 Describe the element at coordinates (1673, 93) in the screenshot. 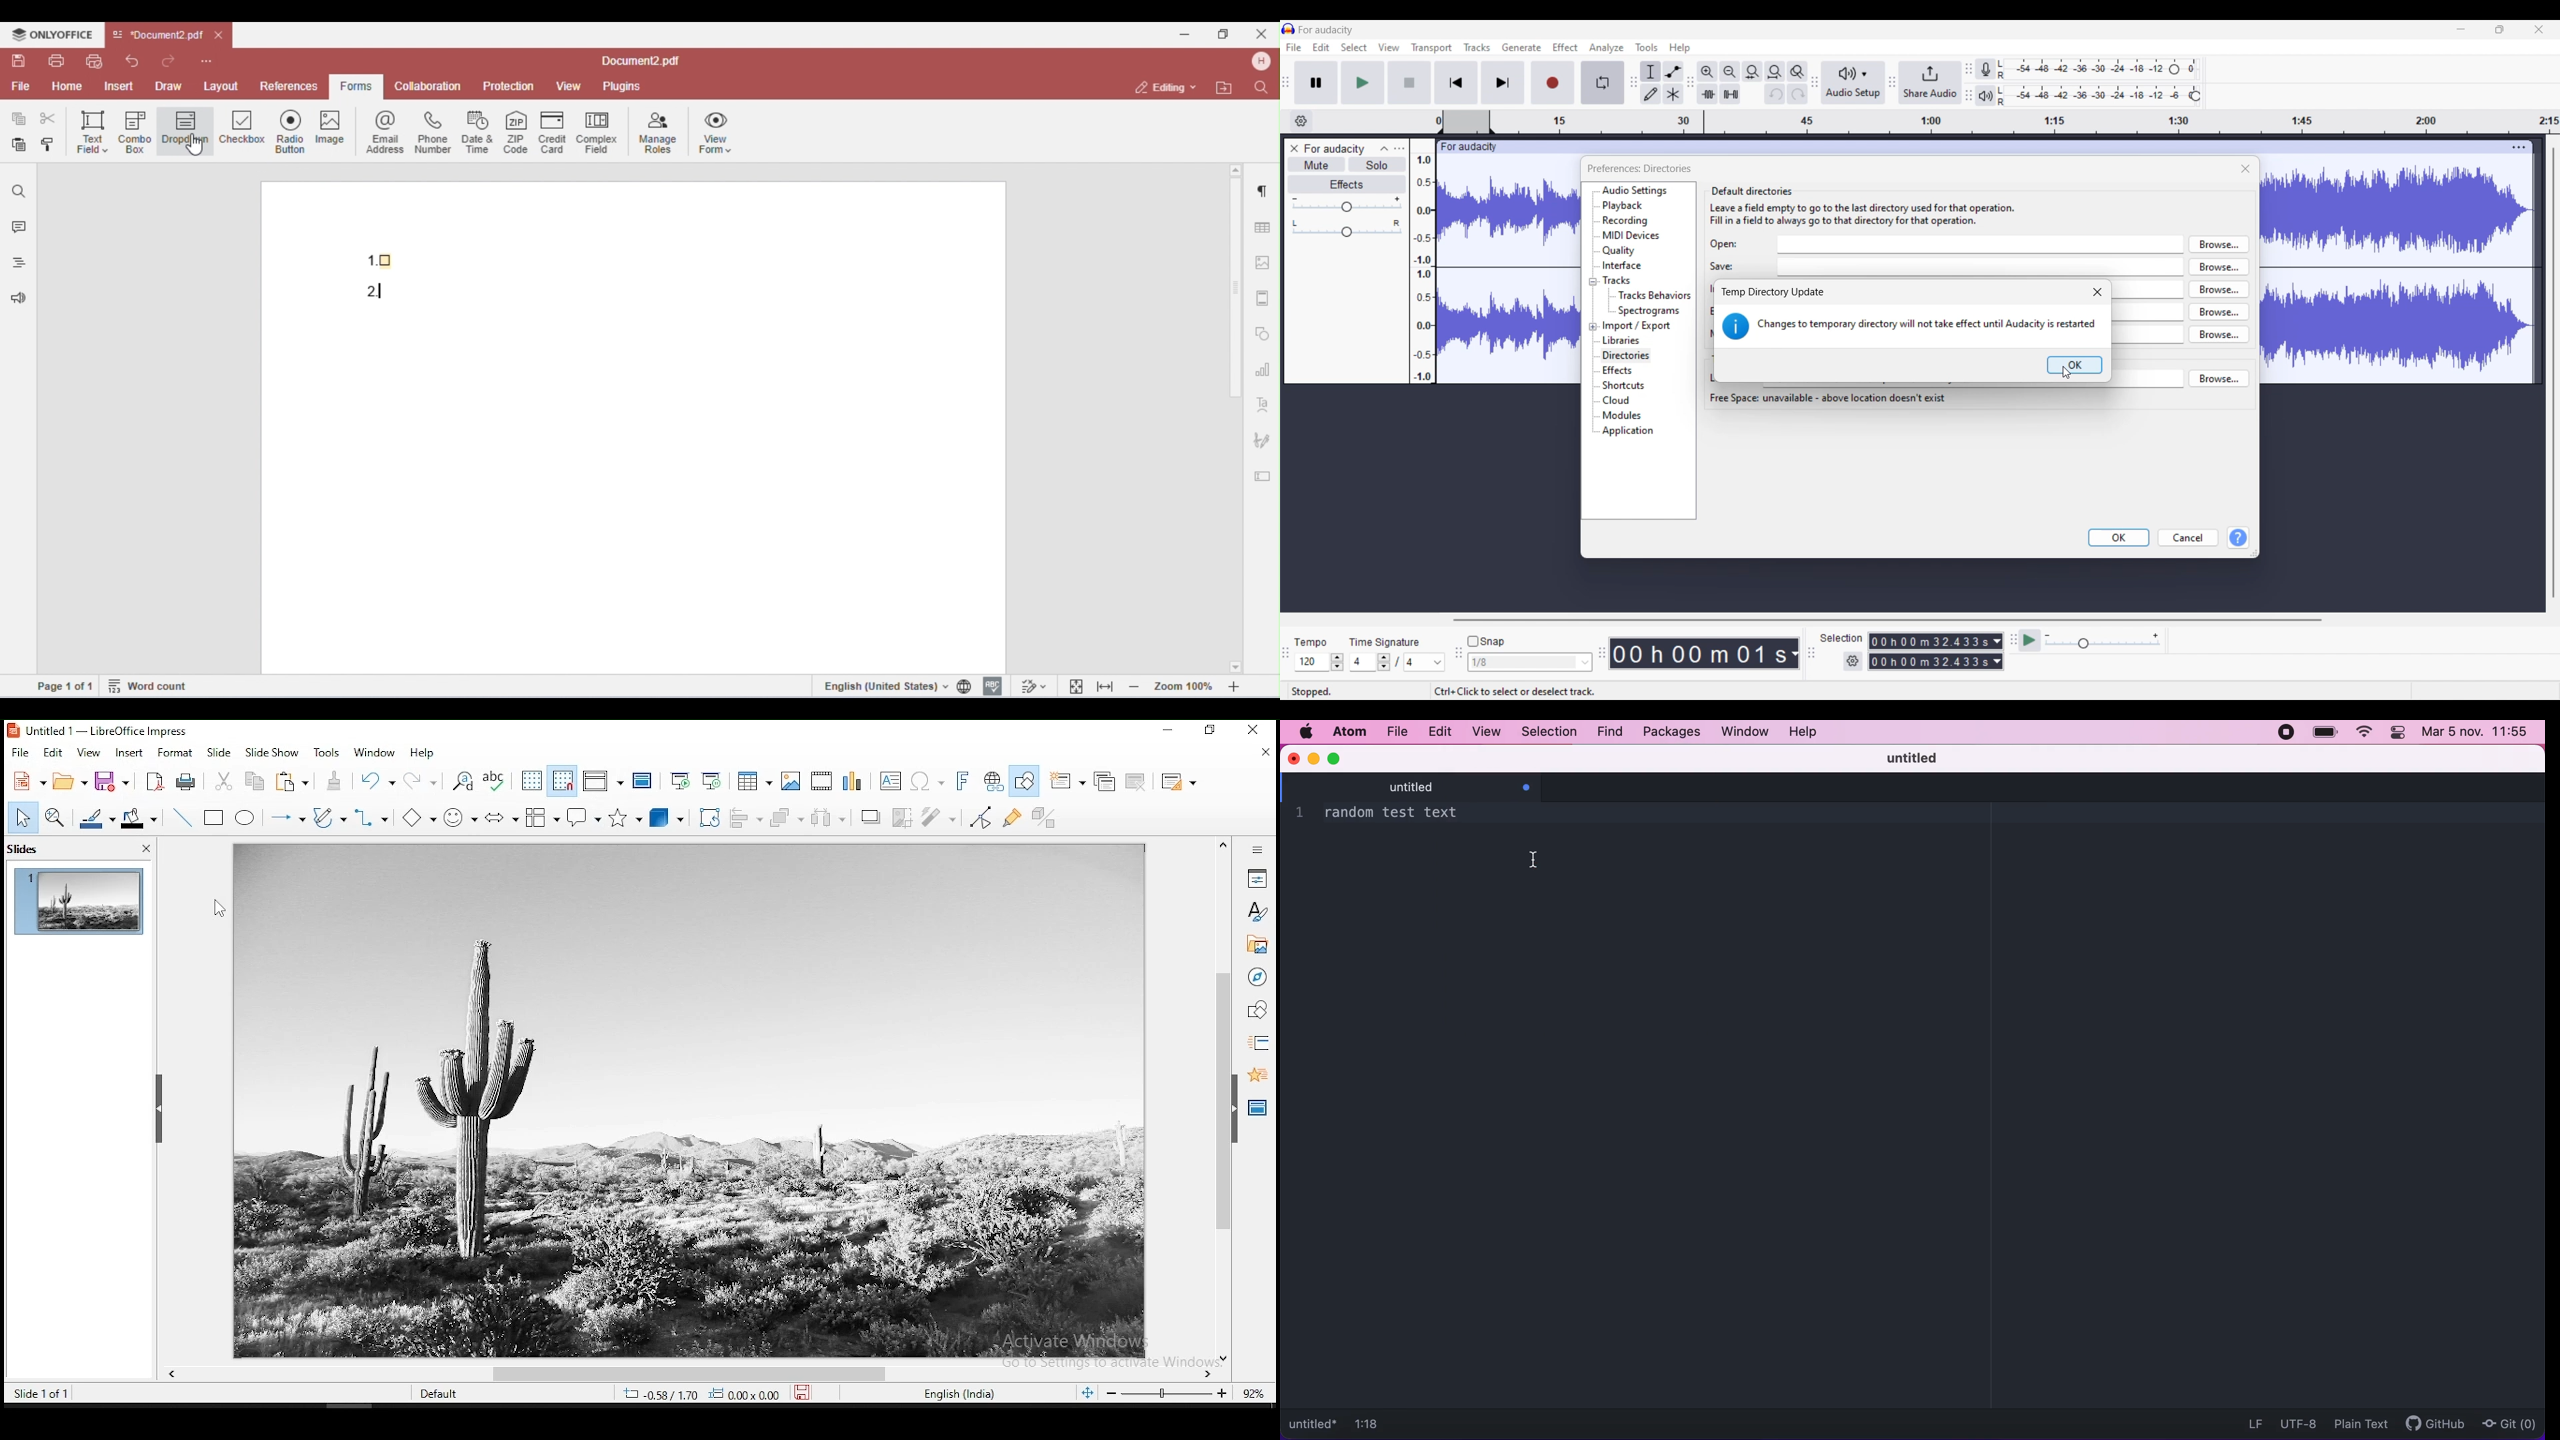

I see `Multi-tool` at that location.